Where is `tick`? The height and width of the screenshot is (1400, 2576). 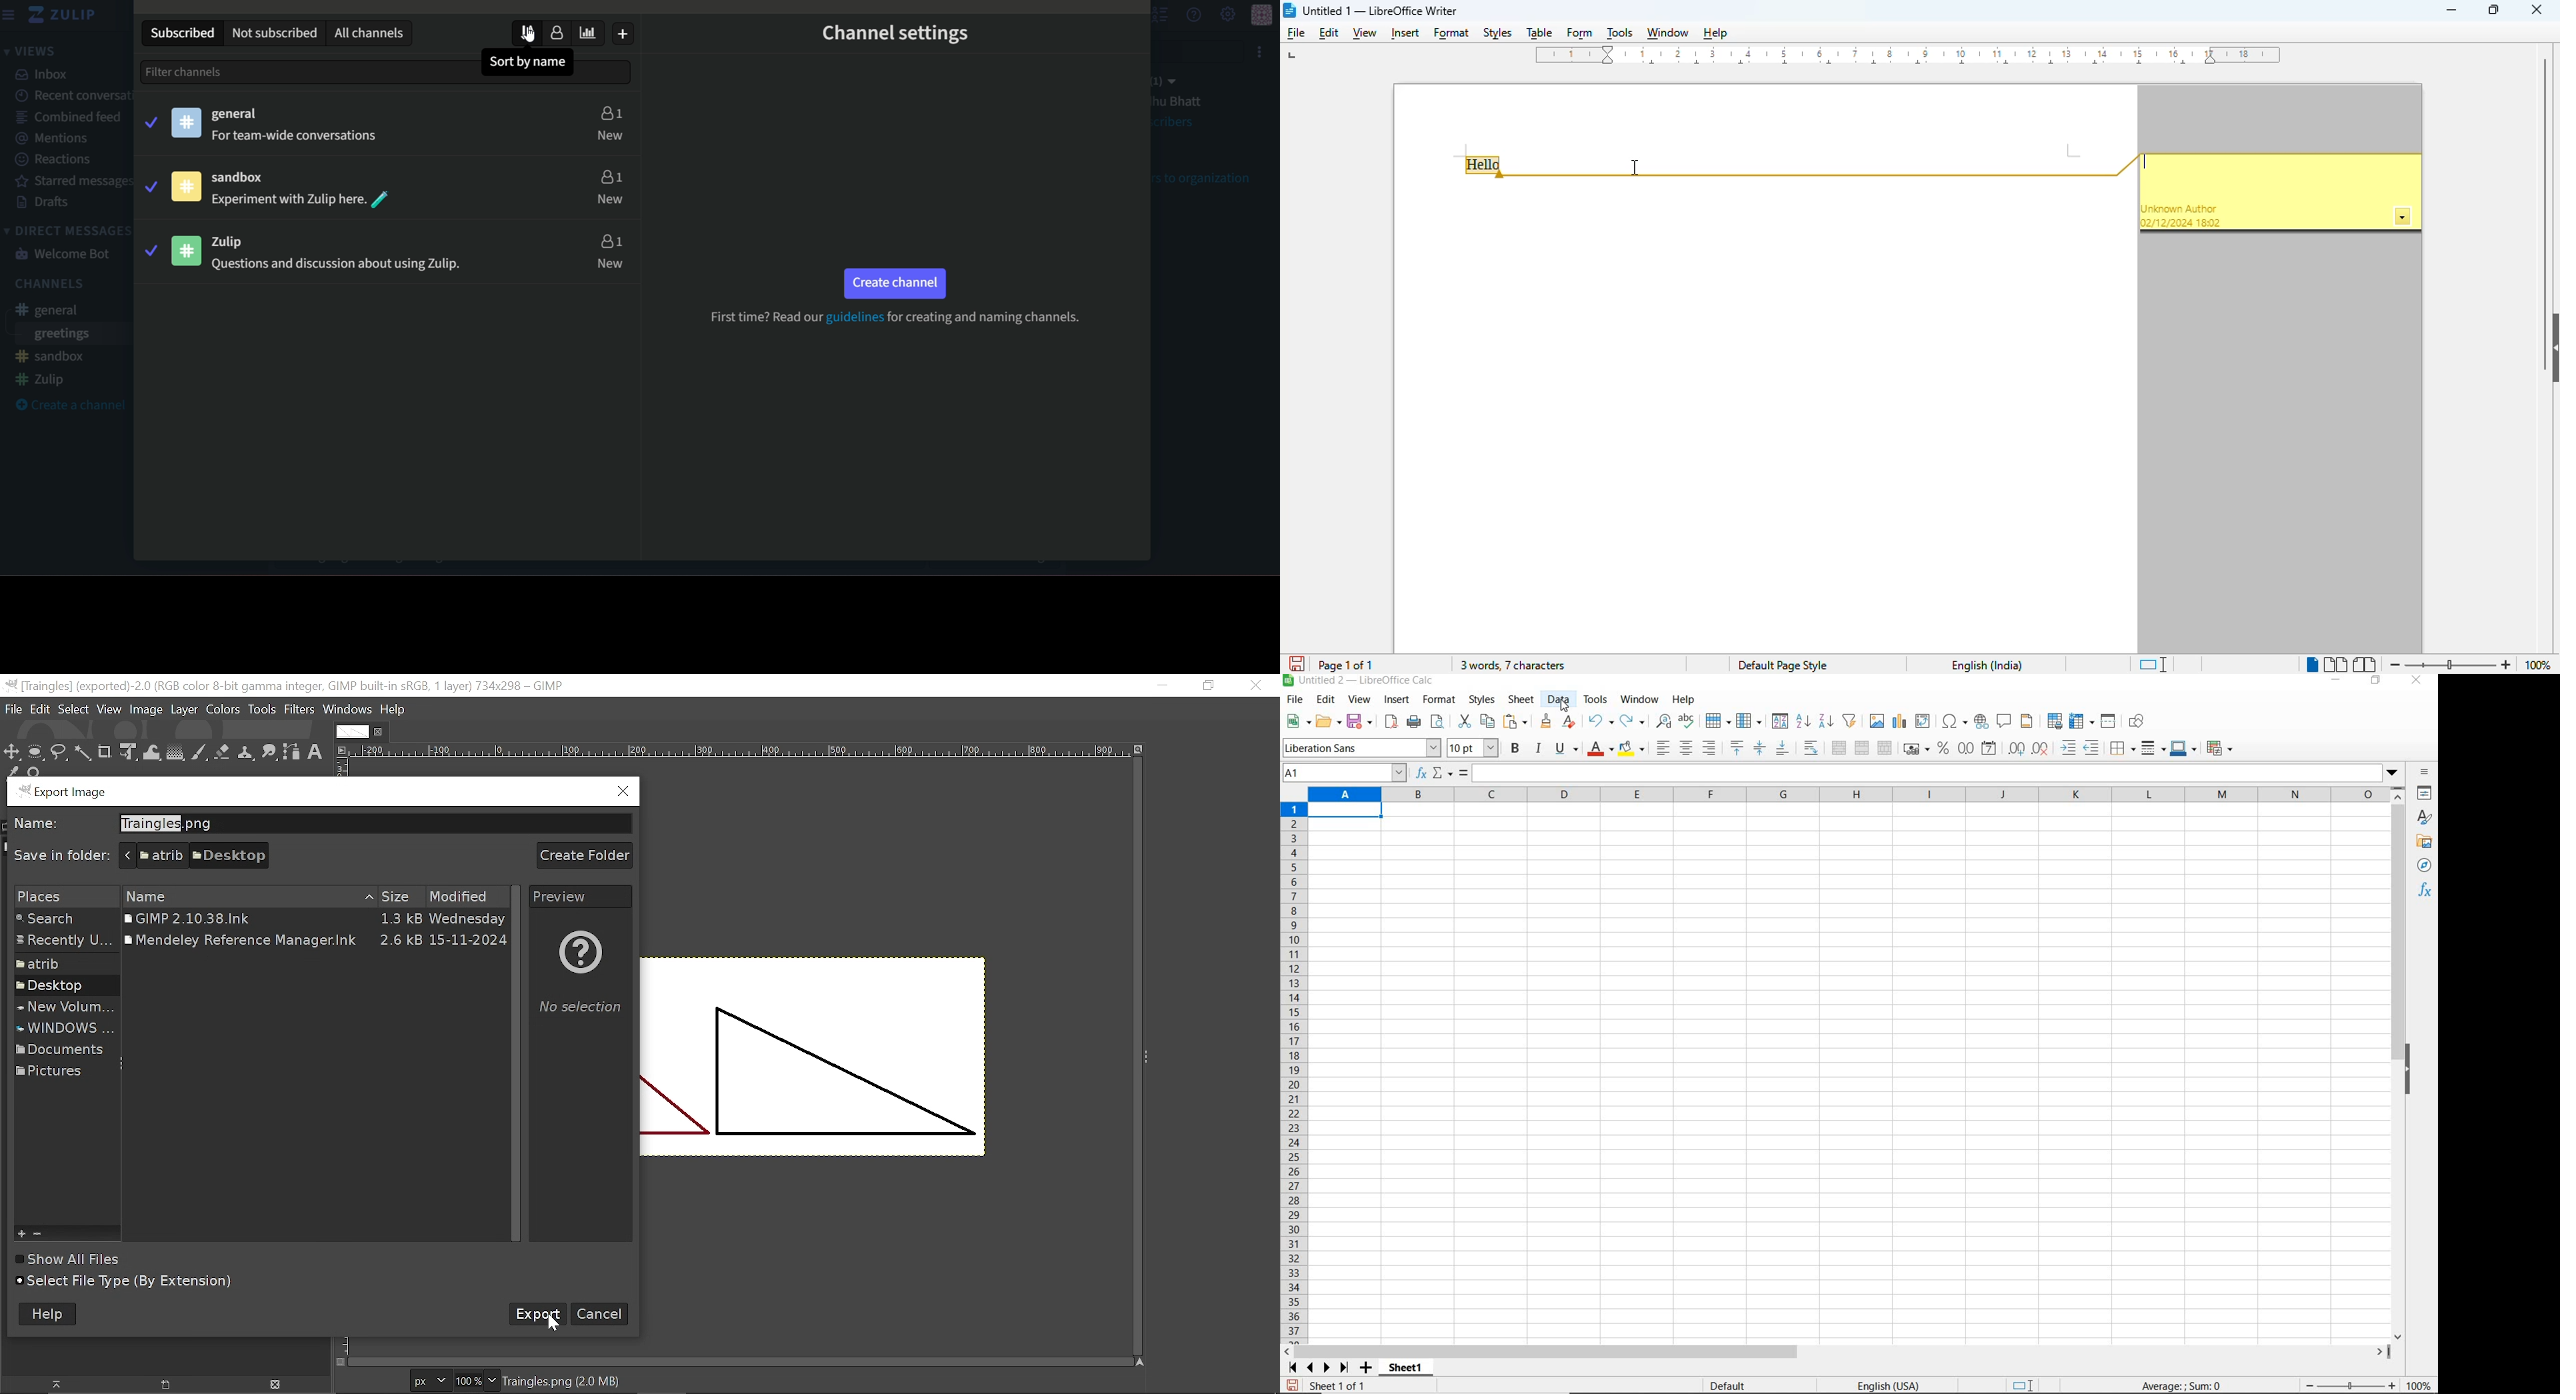
tick is located at coordinates (149, 186).